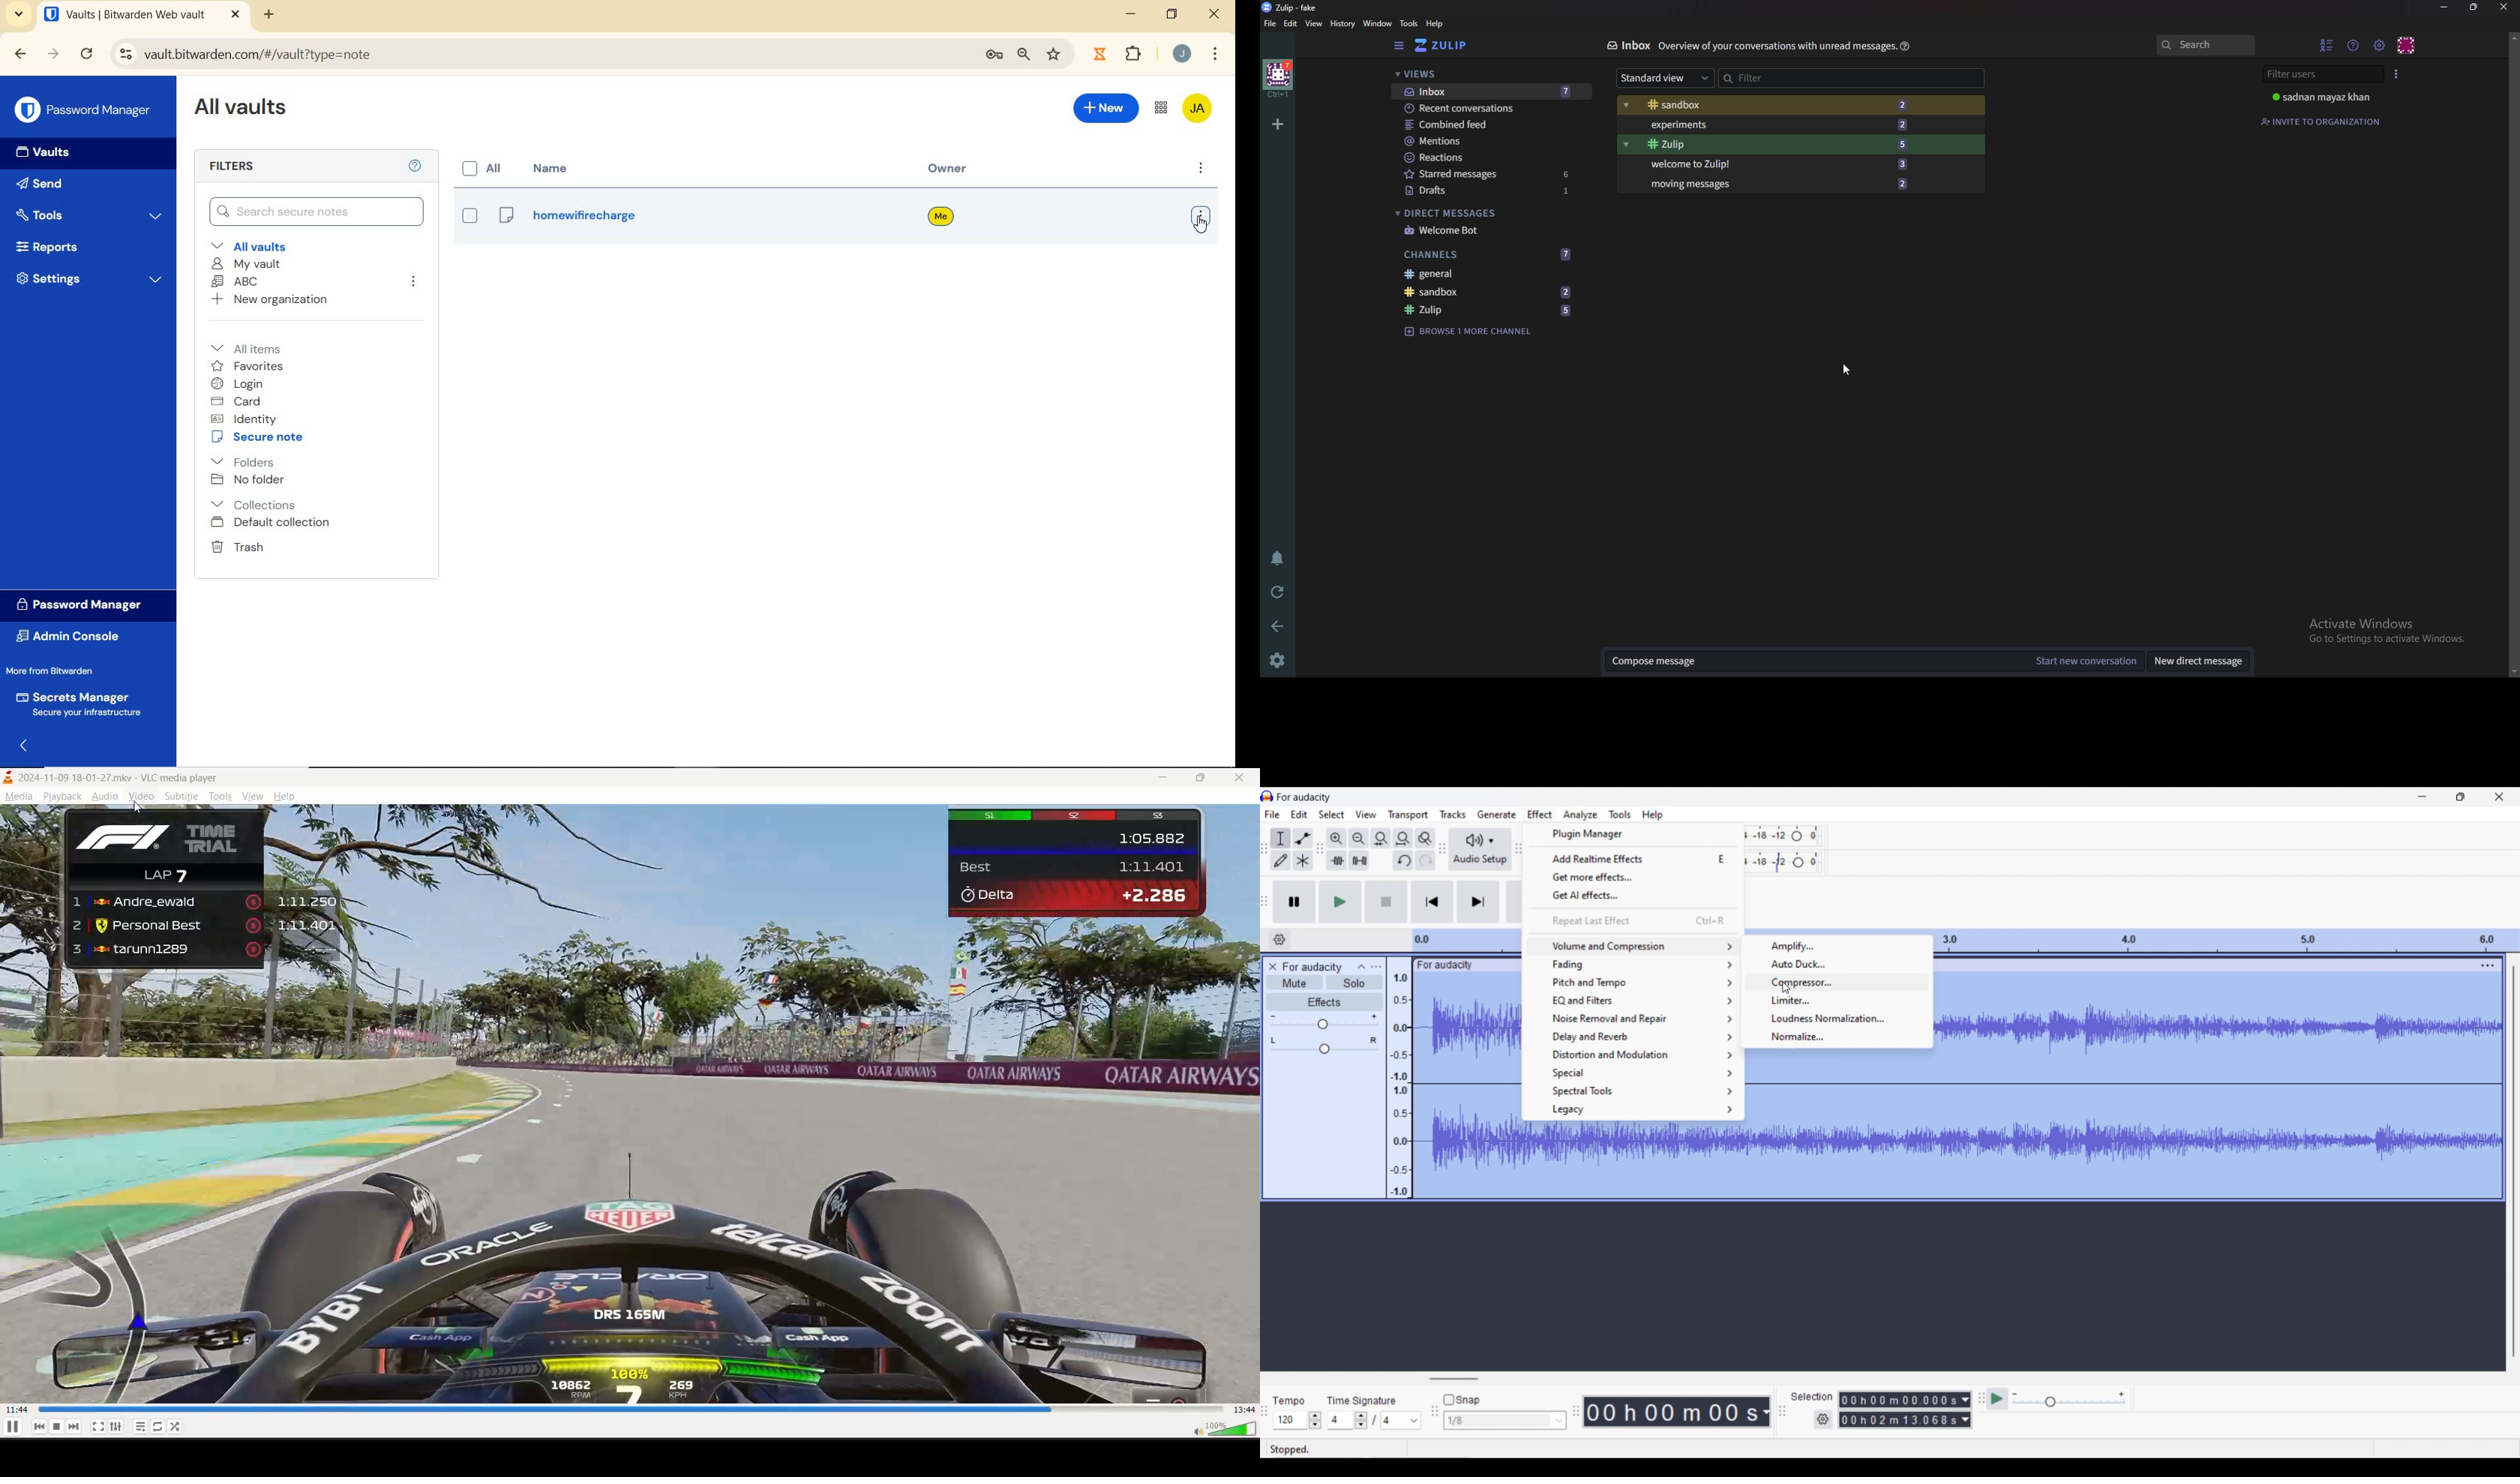 This screenshot has height=1484, width=2520. What do you see at coordinates (941, 218) in the screenshot?
I see `owner` at bounding box center [941, 218].